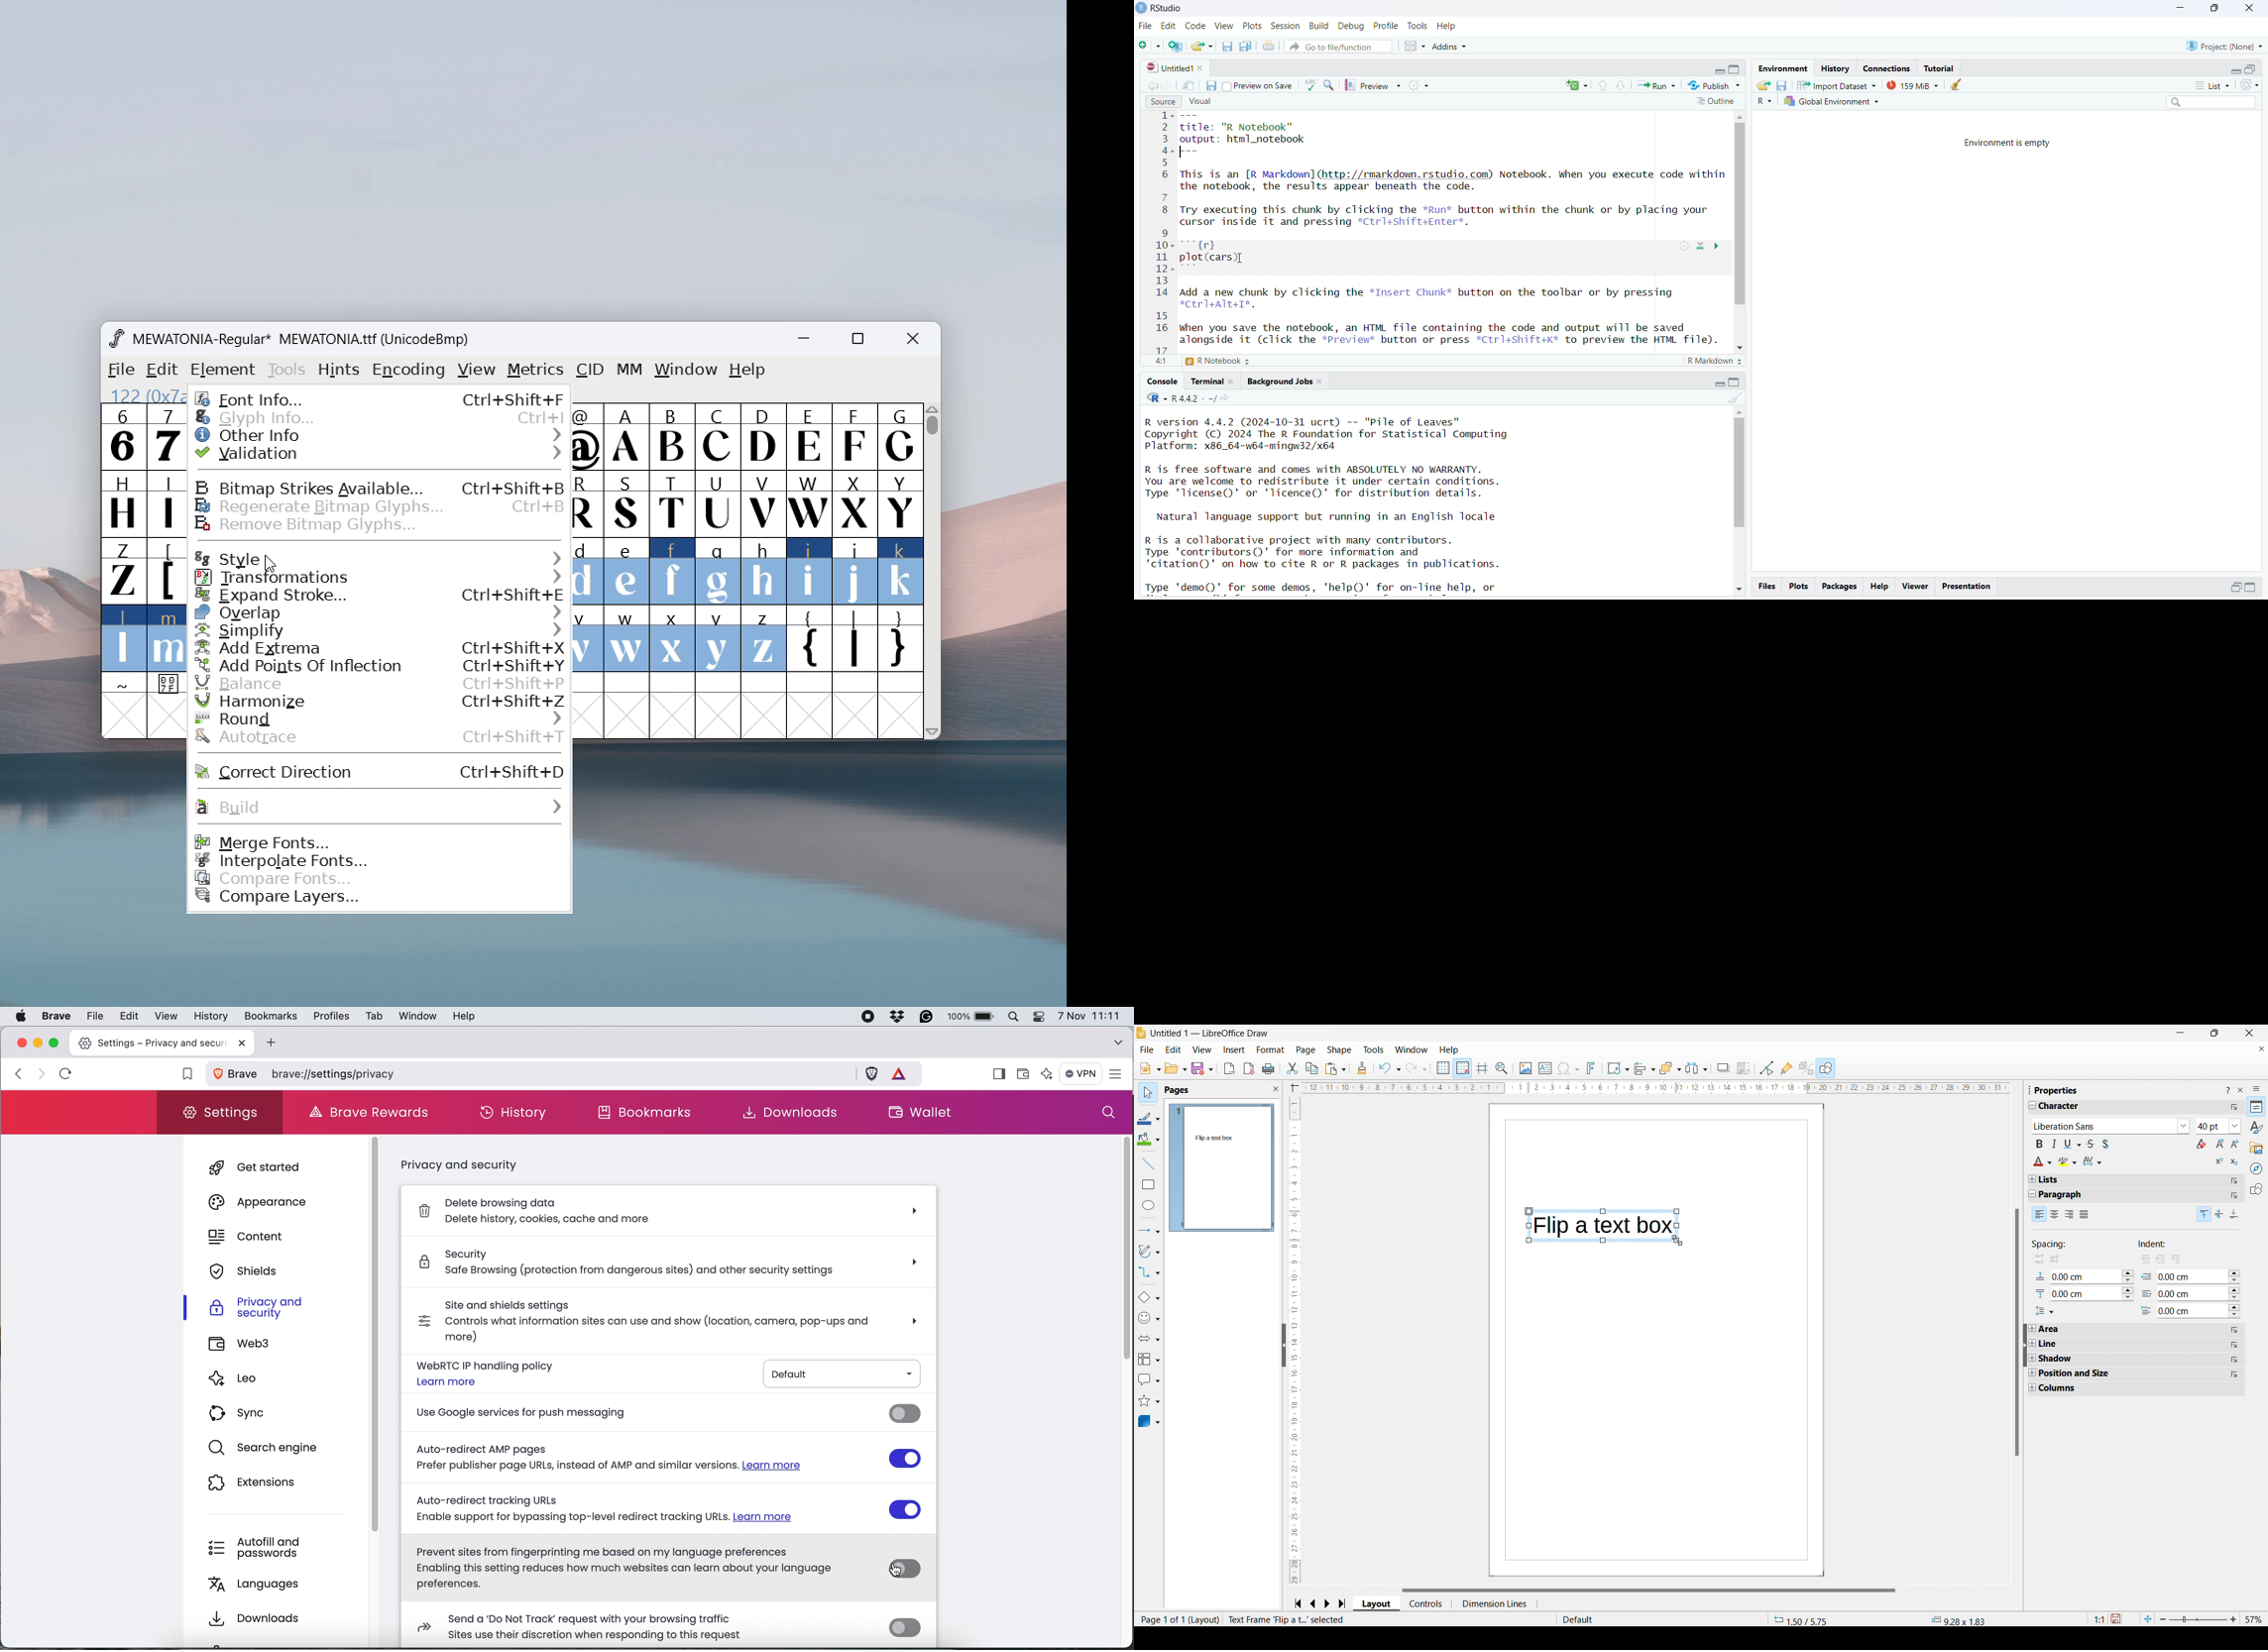 This screenshot has height=1652, width=2268. Describe the element at coordinates (1735, 382) in the screenshot. I see `collapse` at that location.